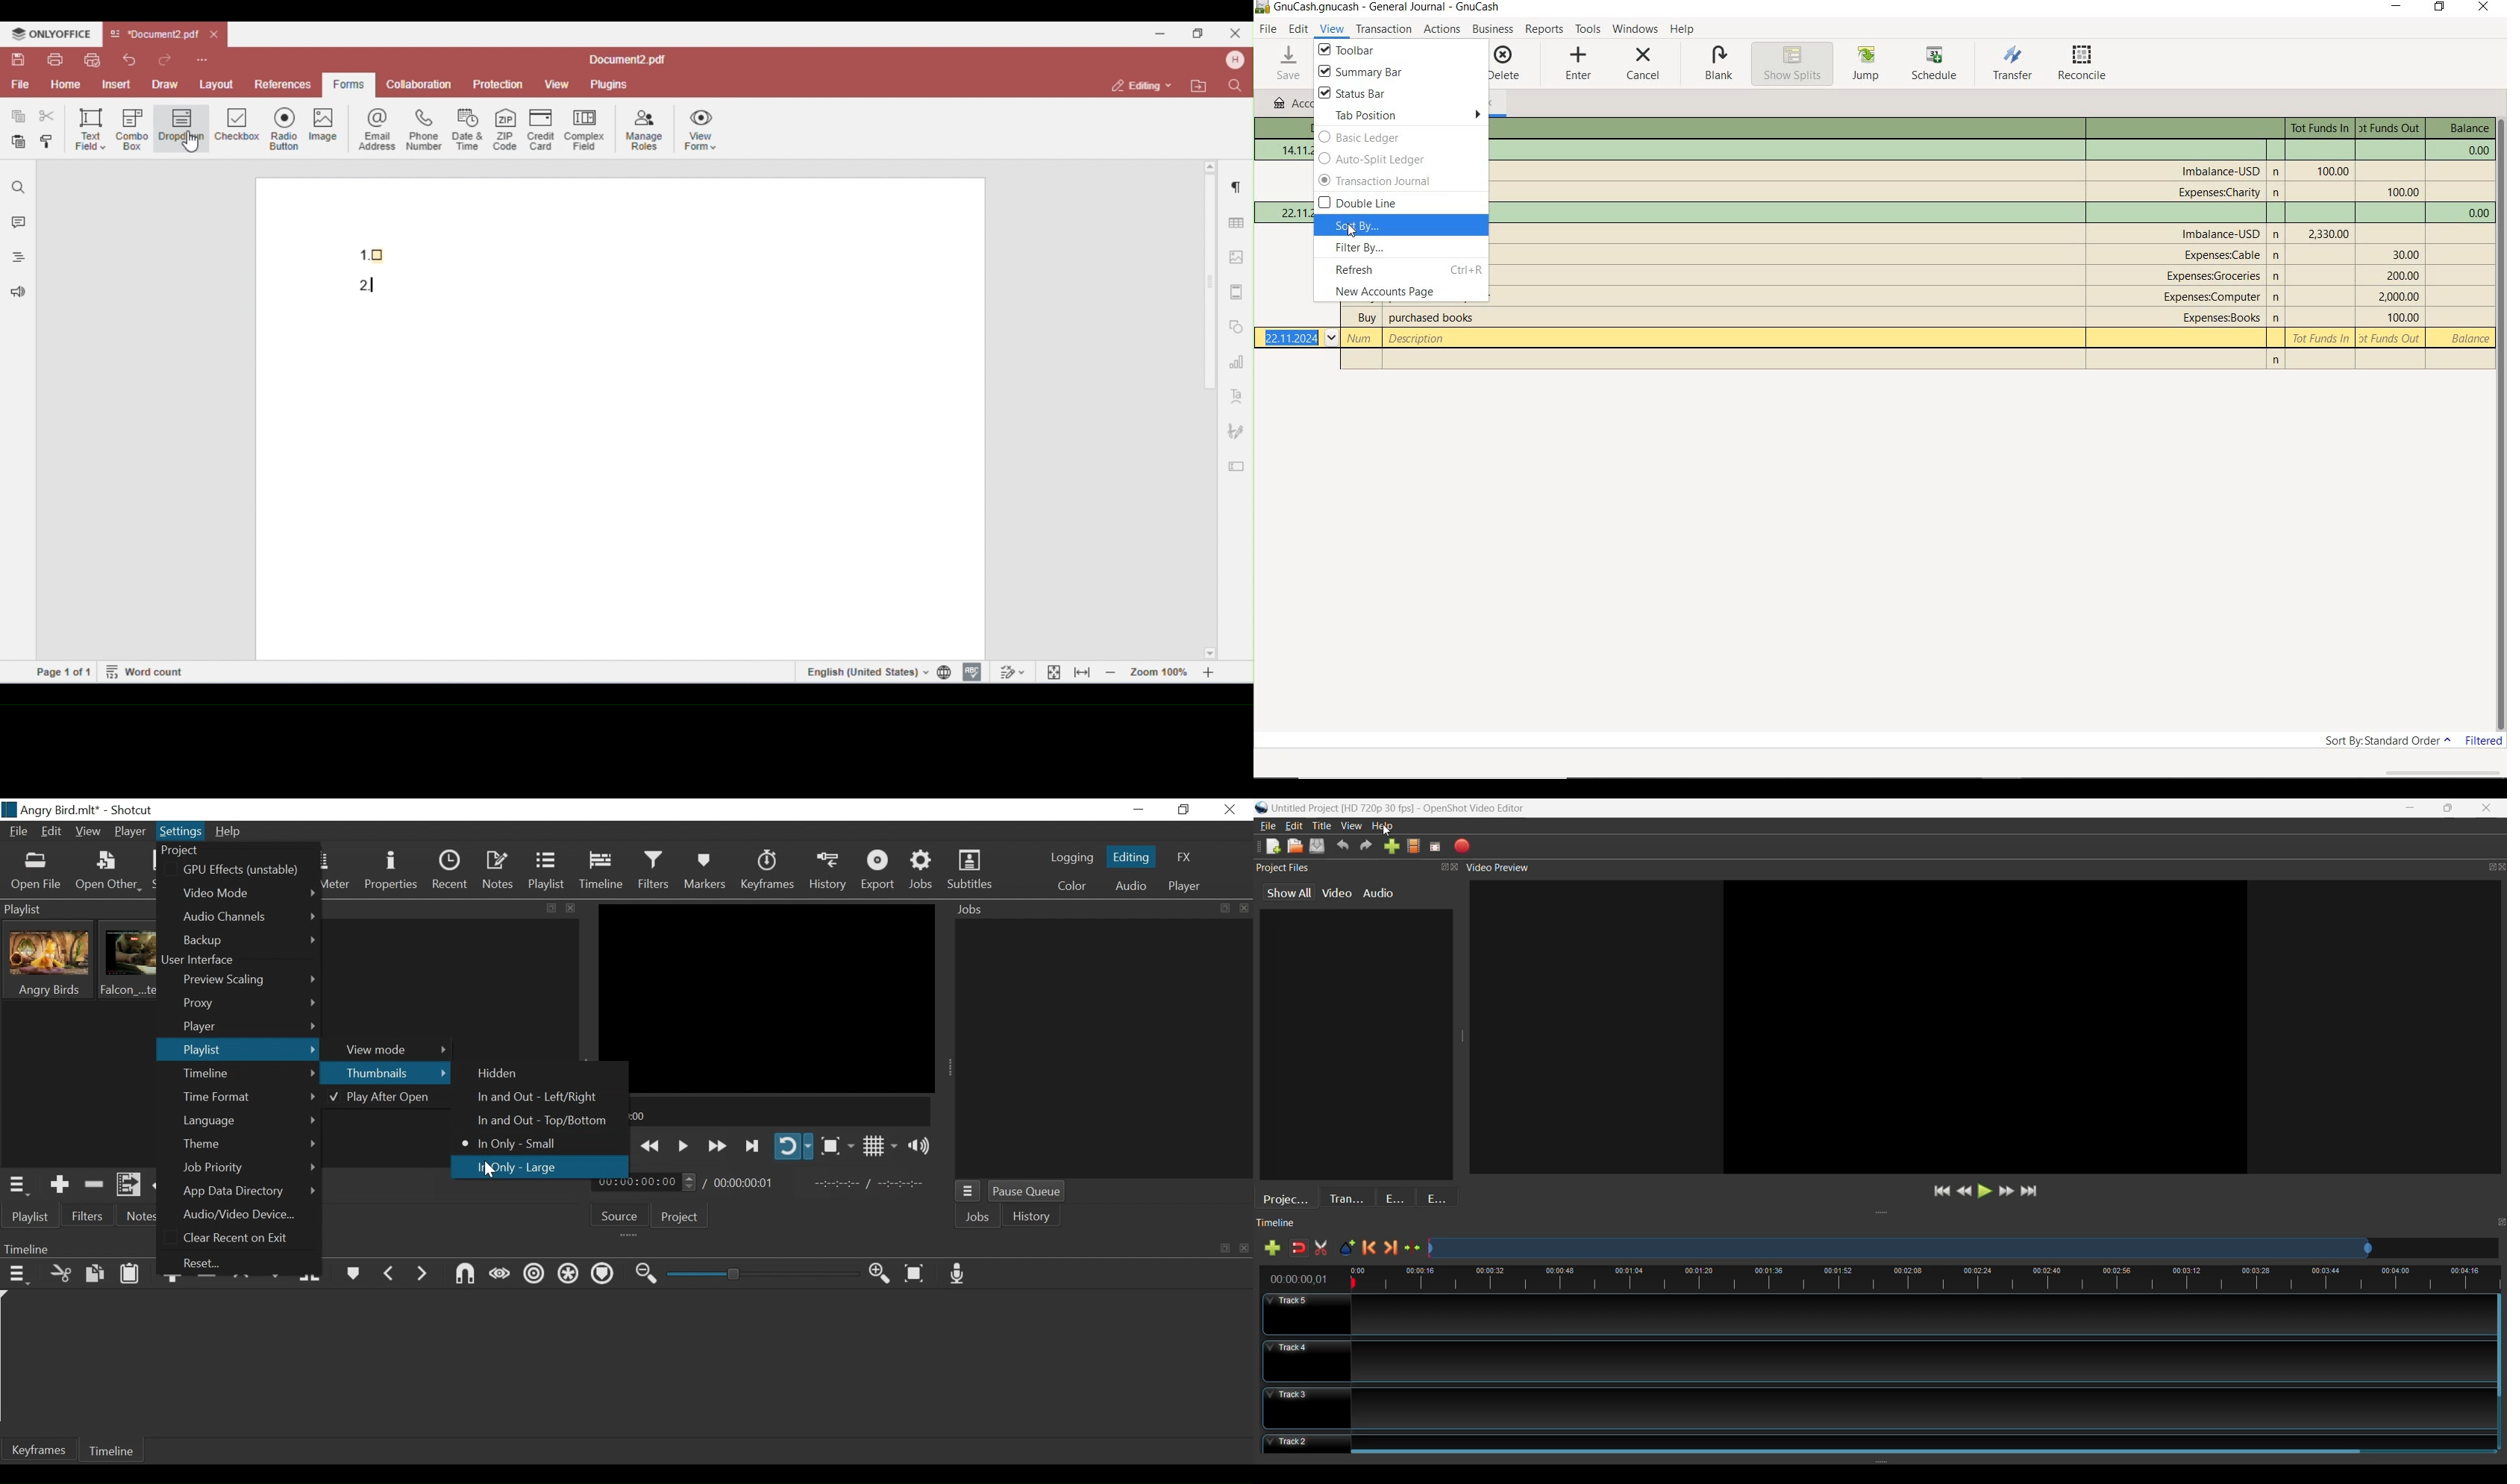  I want to click on Toggle player looping, so click(794, 1146).